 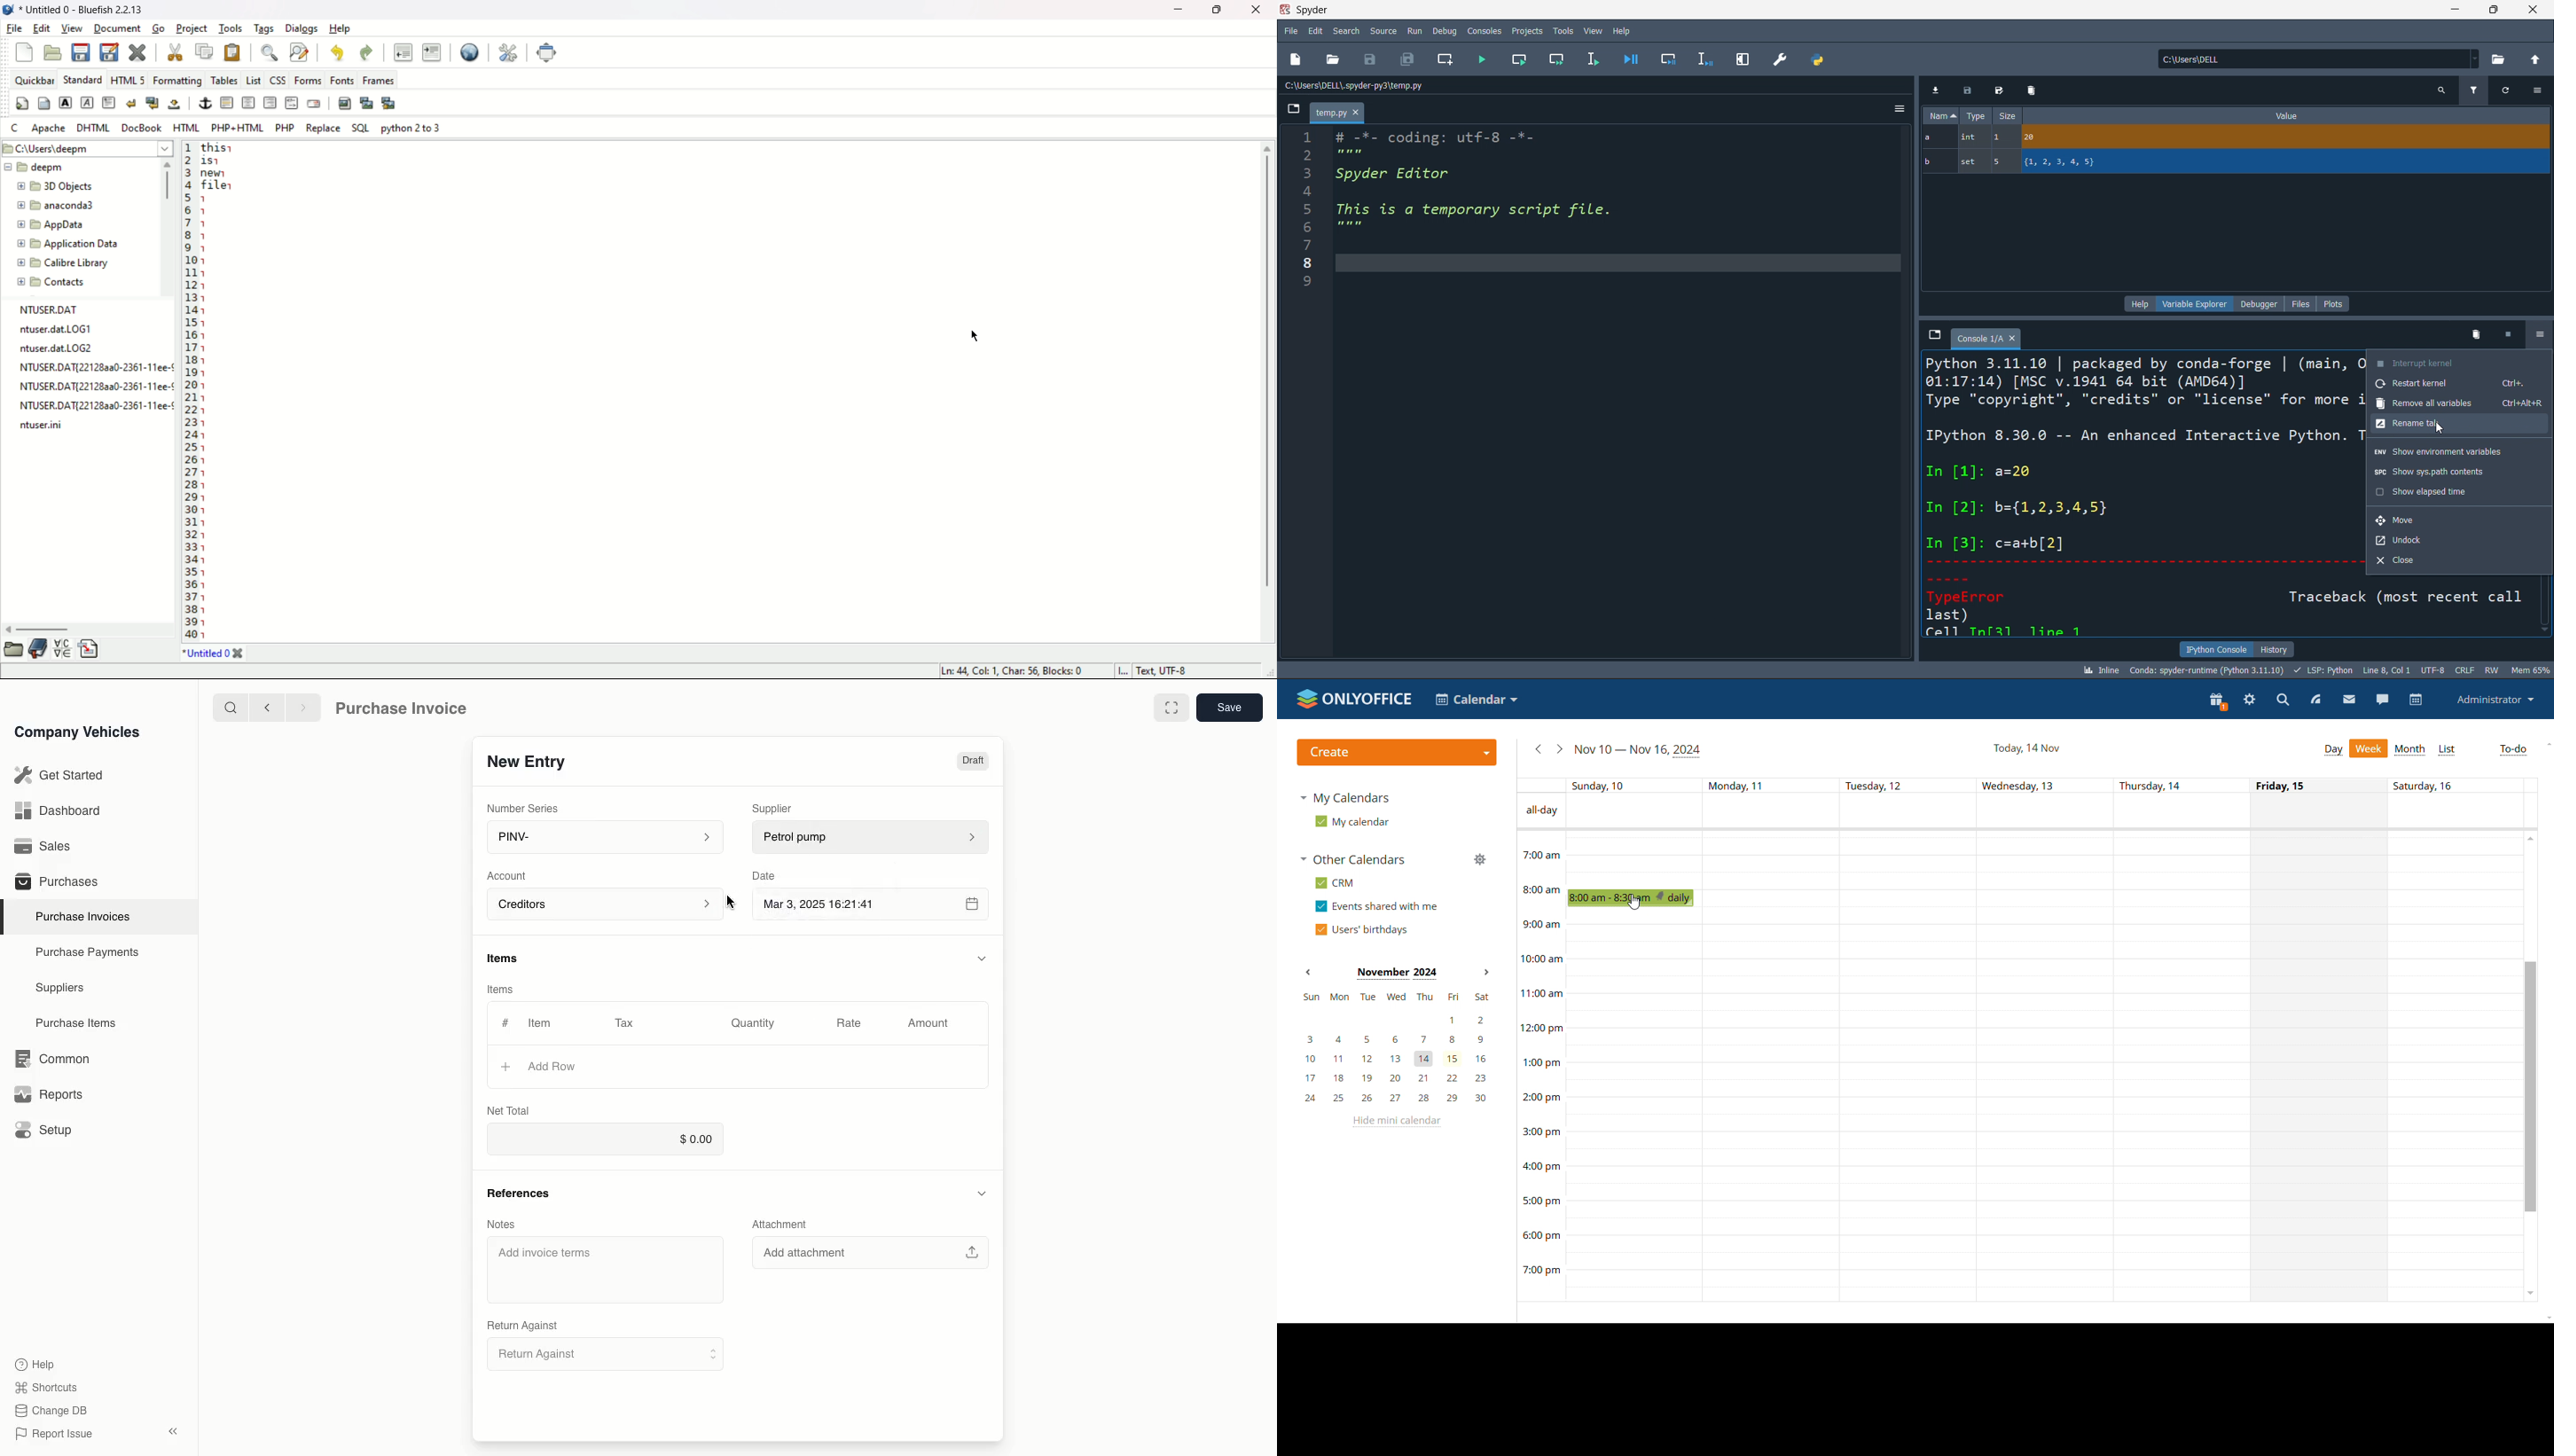 What do you see at coordinates (92, 9) in the screenshot?
I see `document name` at bounding box center [92, 9].